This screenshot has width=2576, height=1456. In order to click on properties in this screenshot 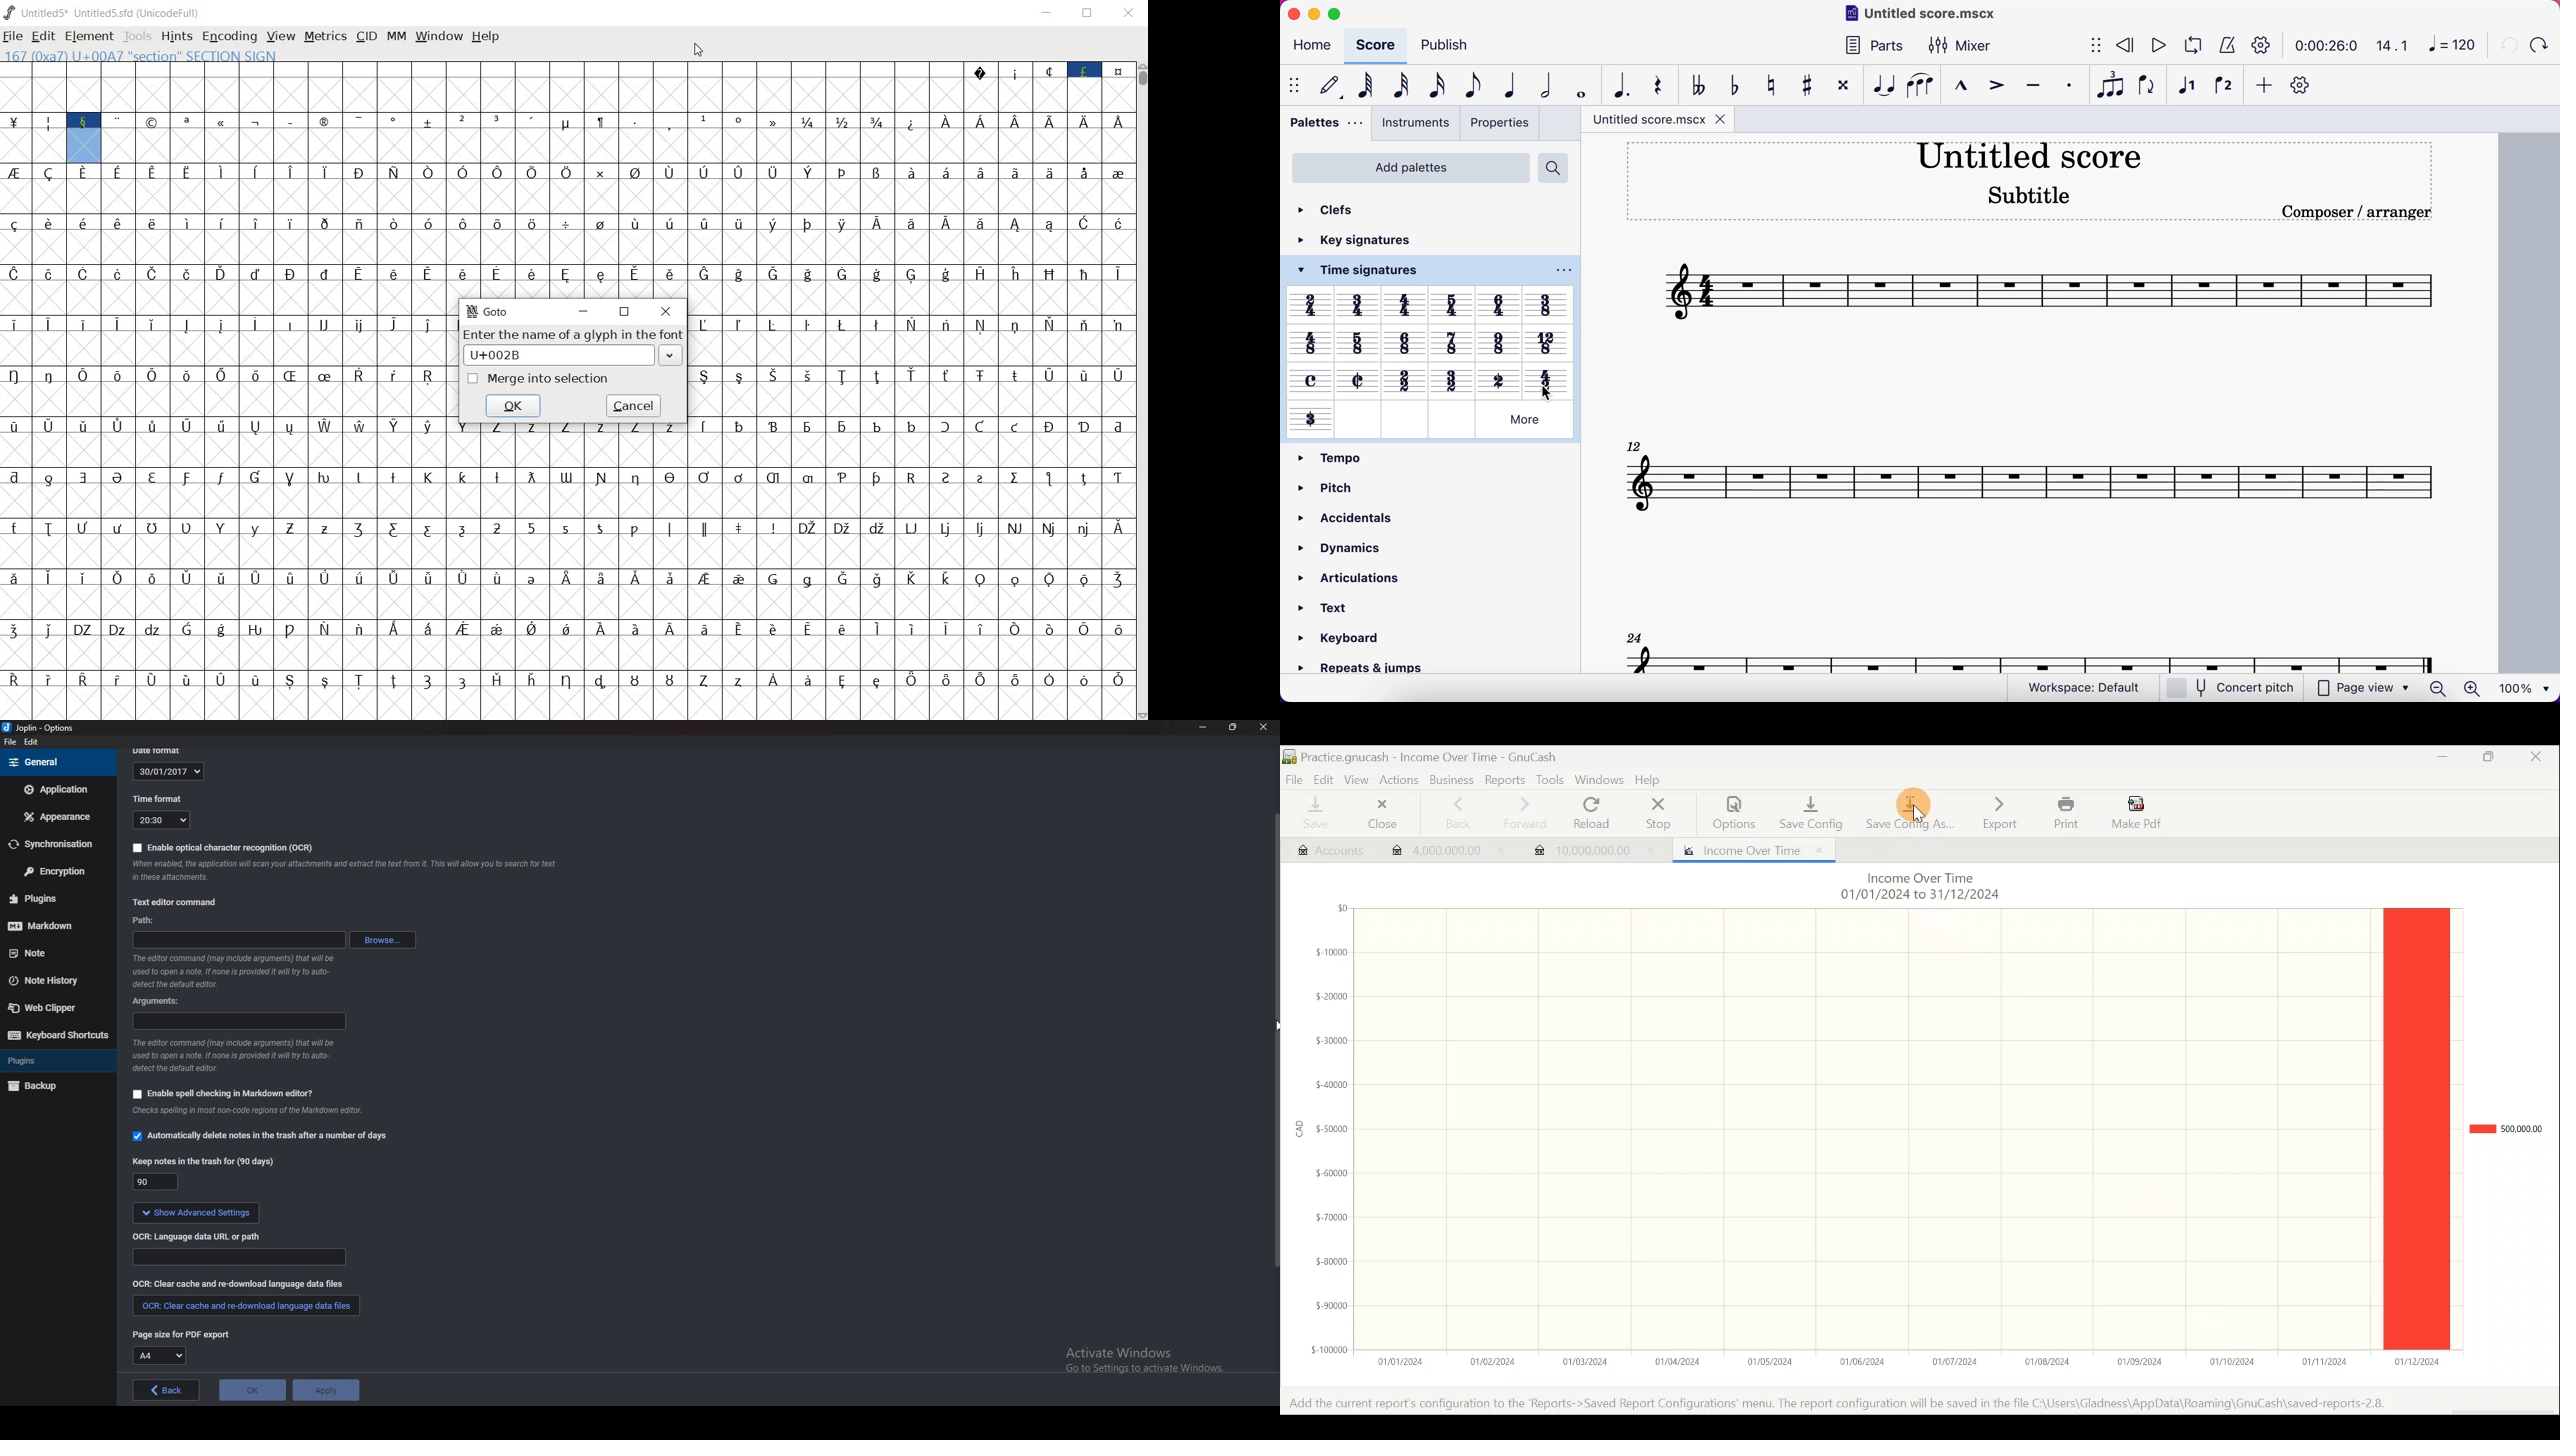, I will do `click(1501, 123)`.